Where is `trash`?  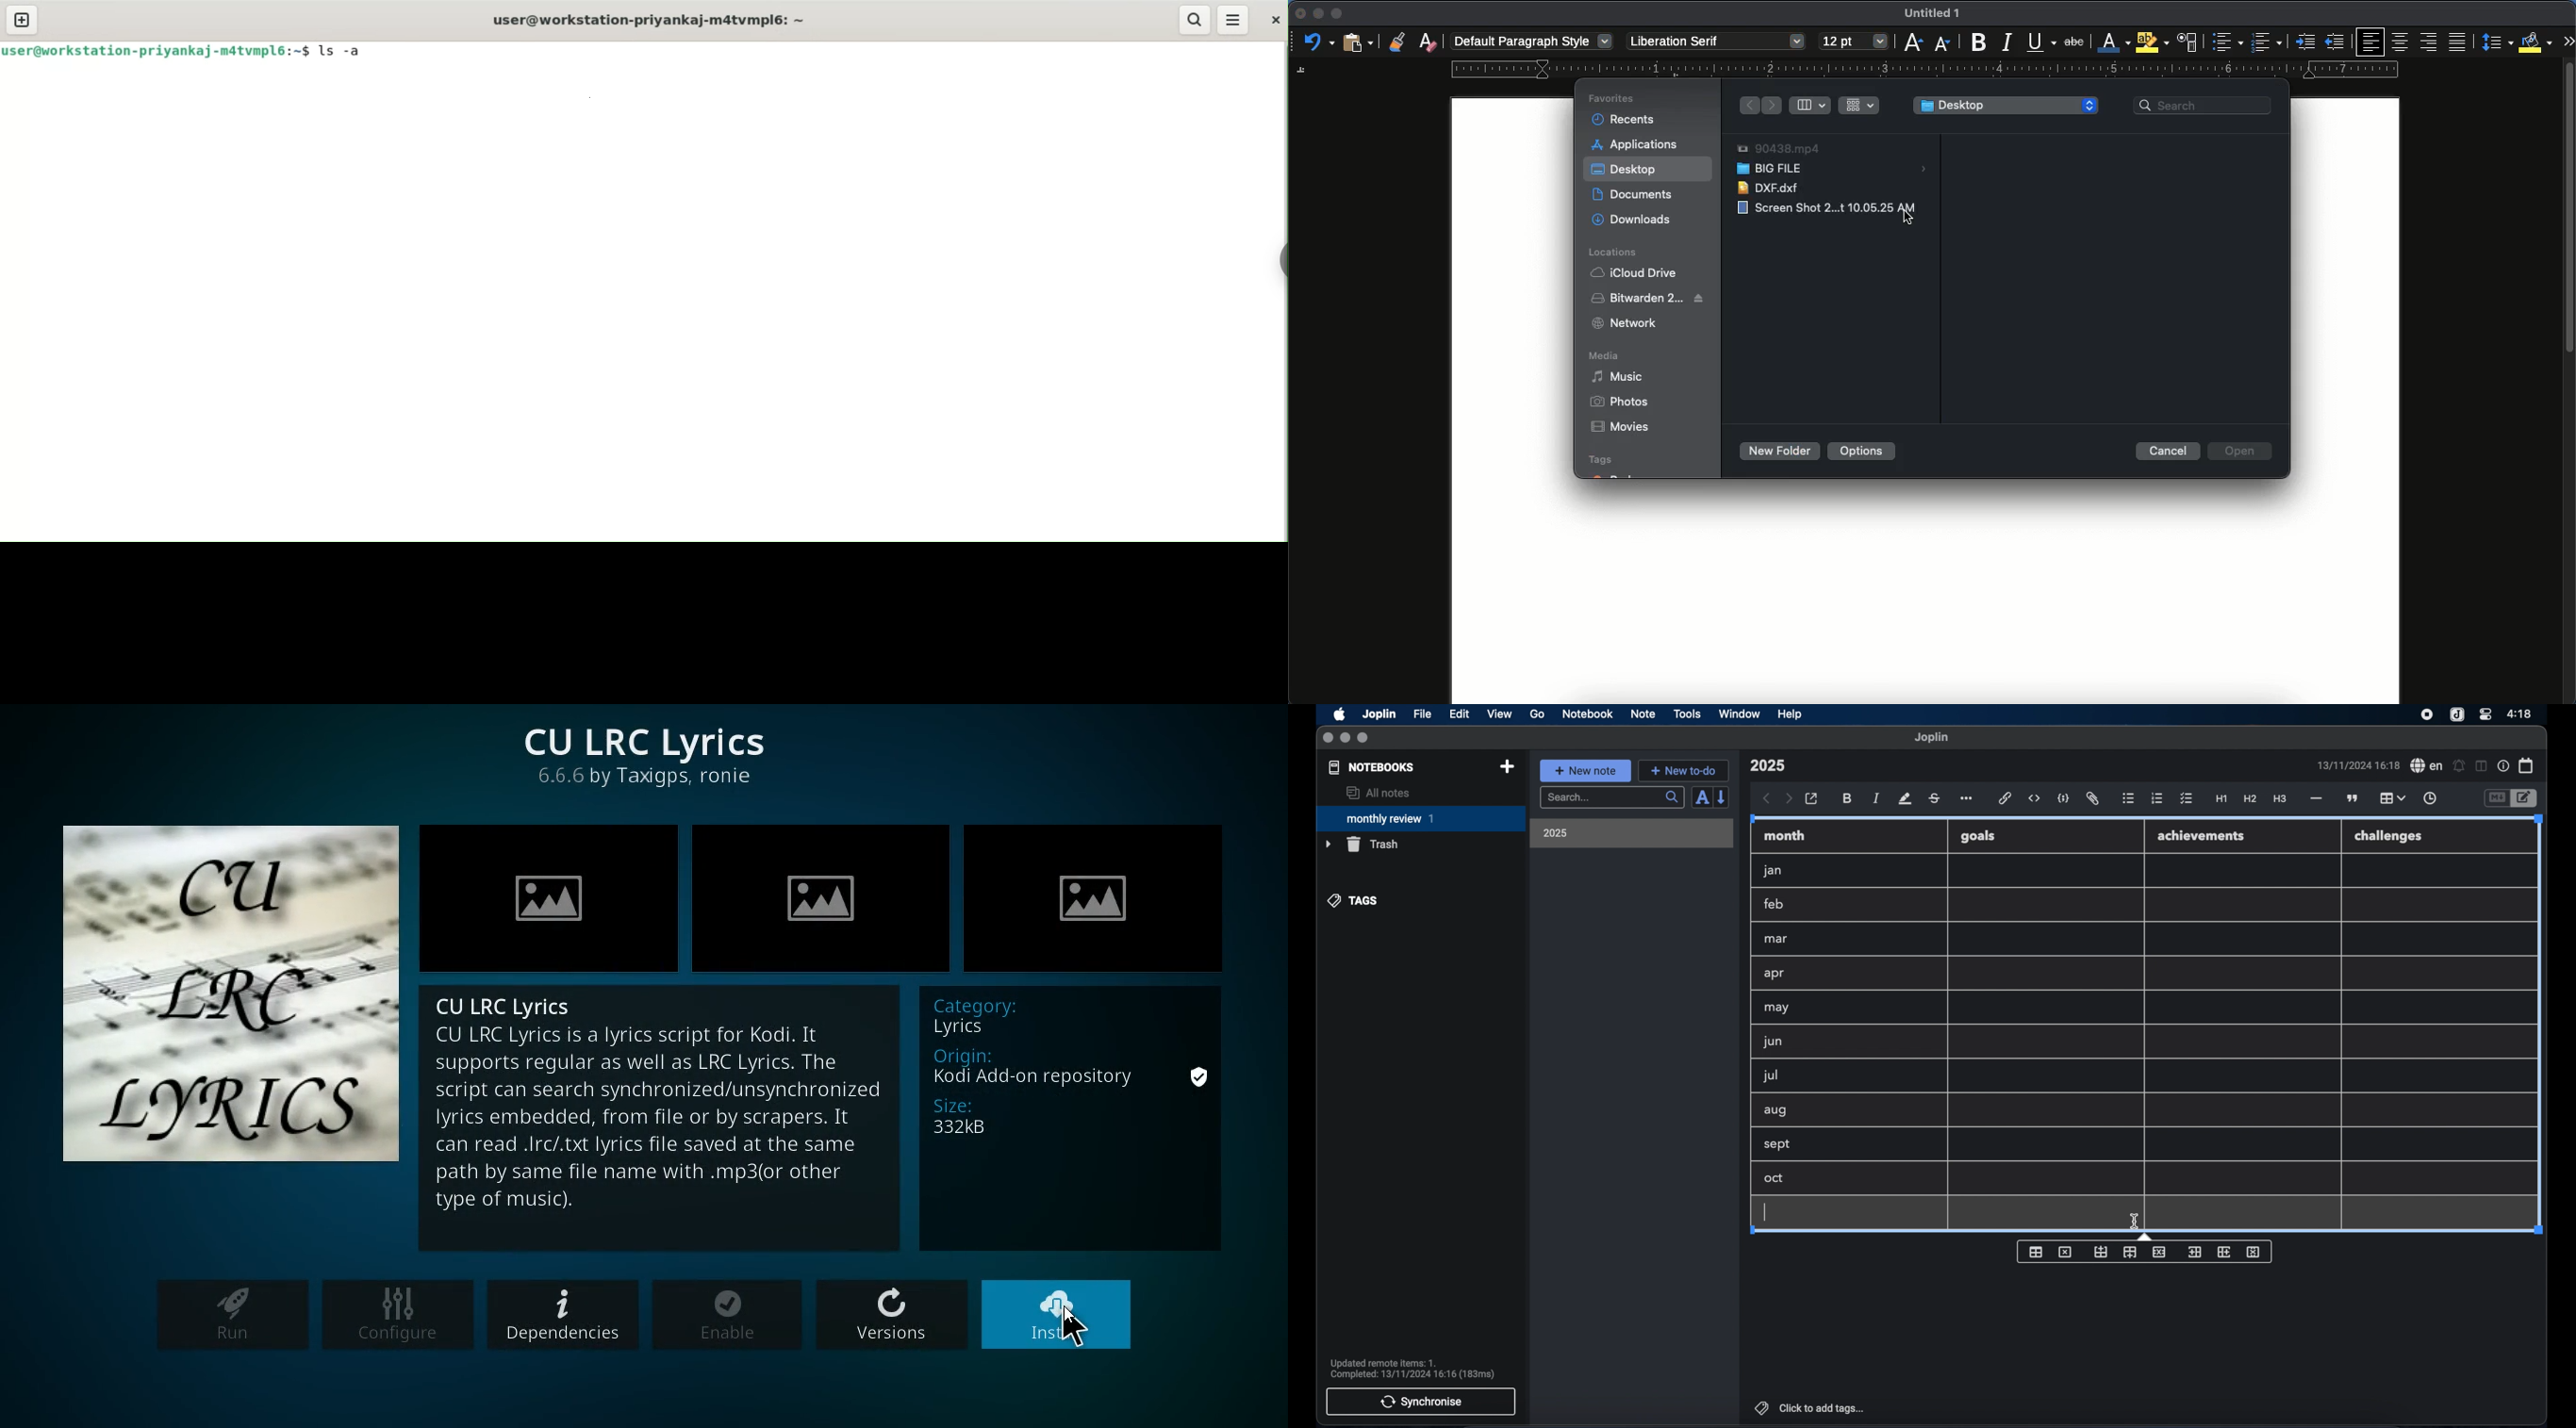
trash is located at coordinates (1362, 844).